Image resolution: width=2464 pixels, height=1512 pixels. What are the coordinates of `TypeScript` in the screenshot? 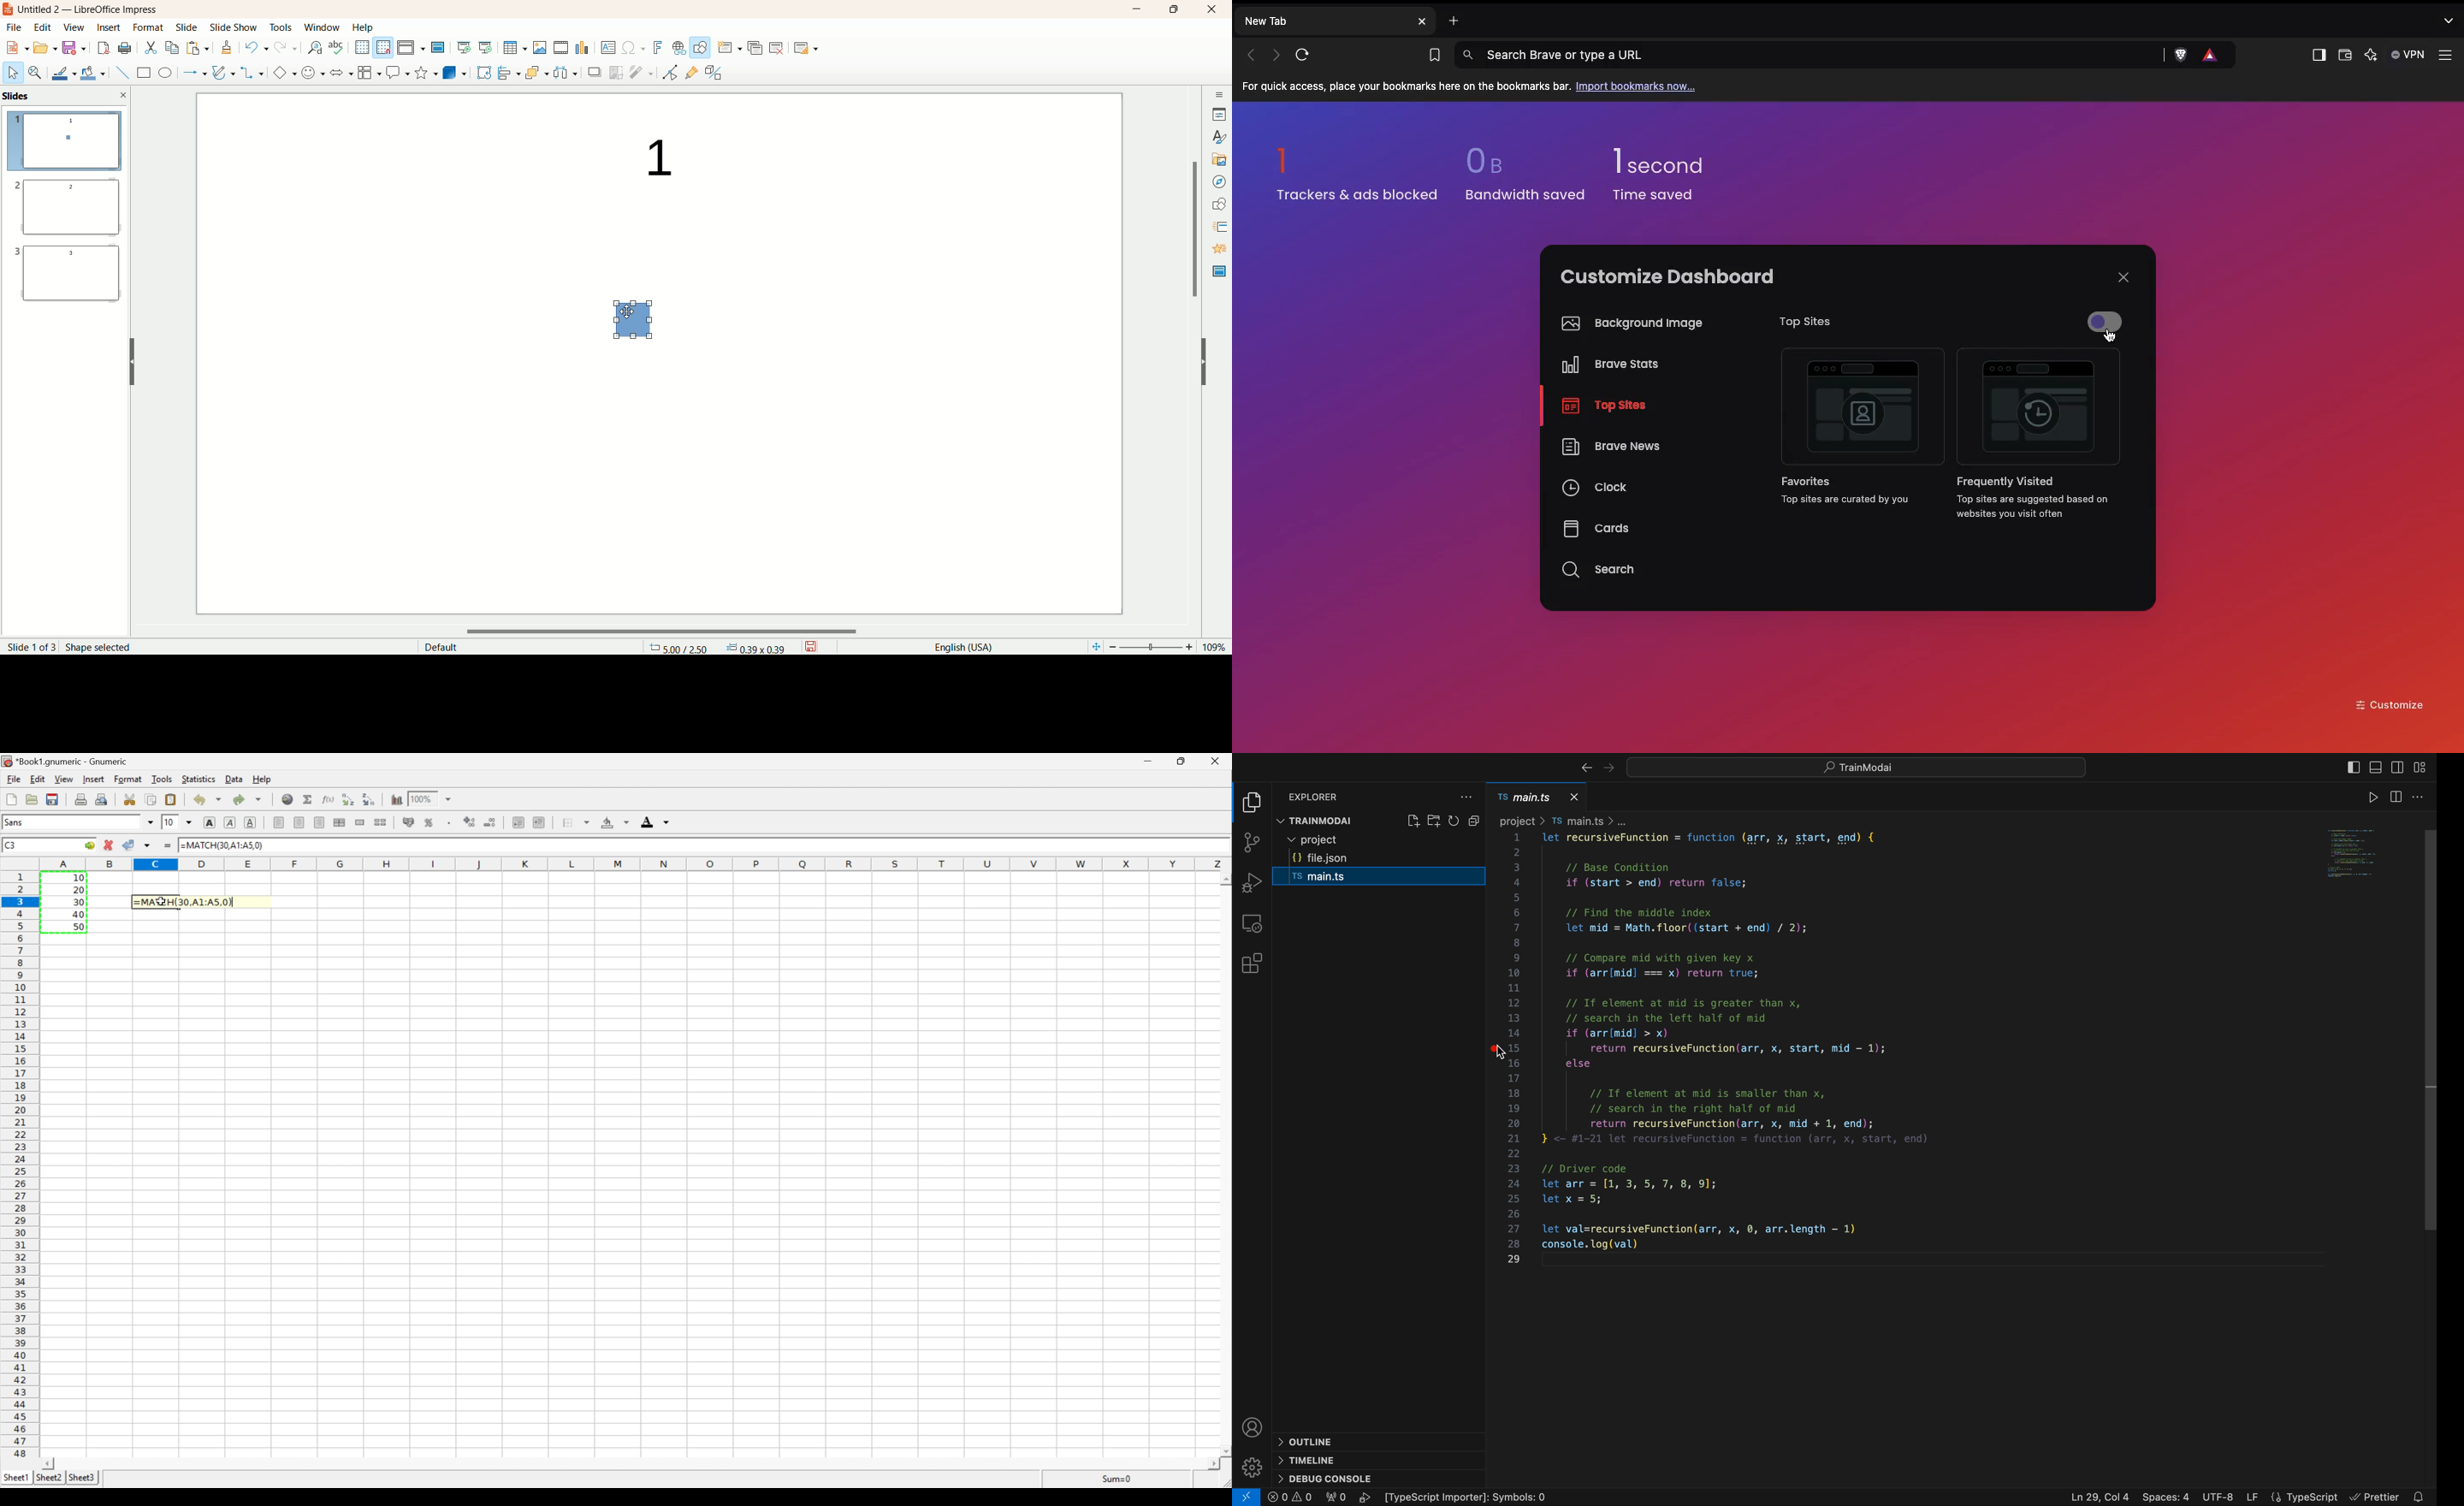 It's located at (2307, 1493).